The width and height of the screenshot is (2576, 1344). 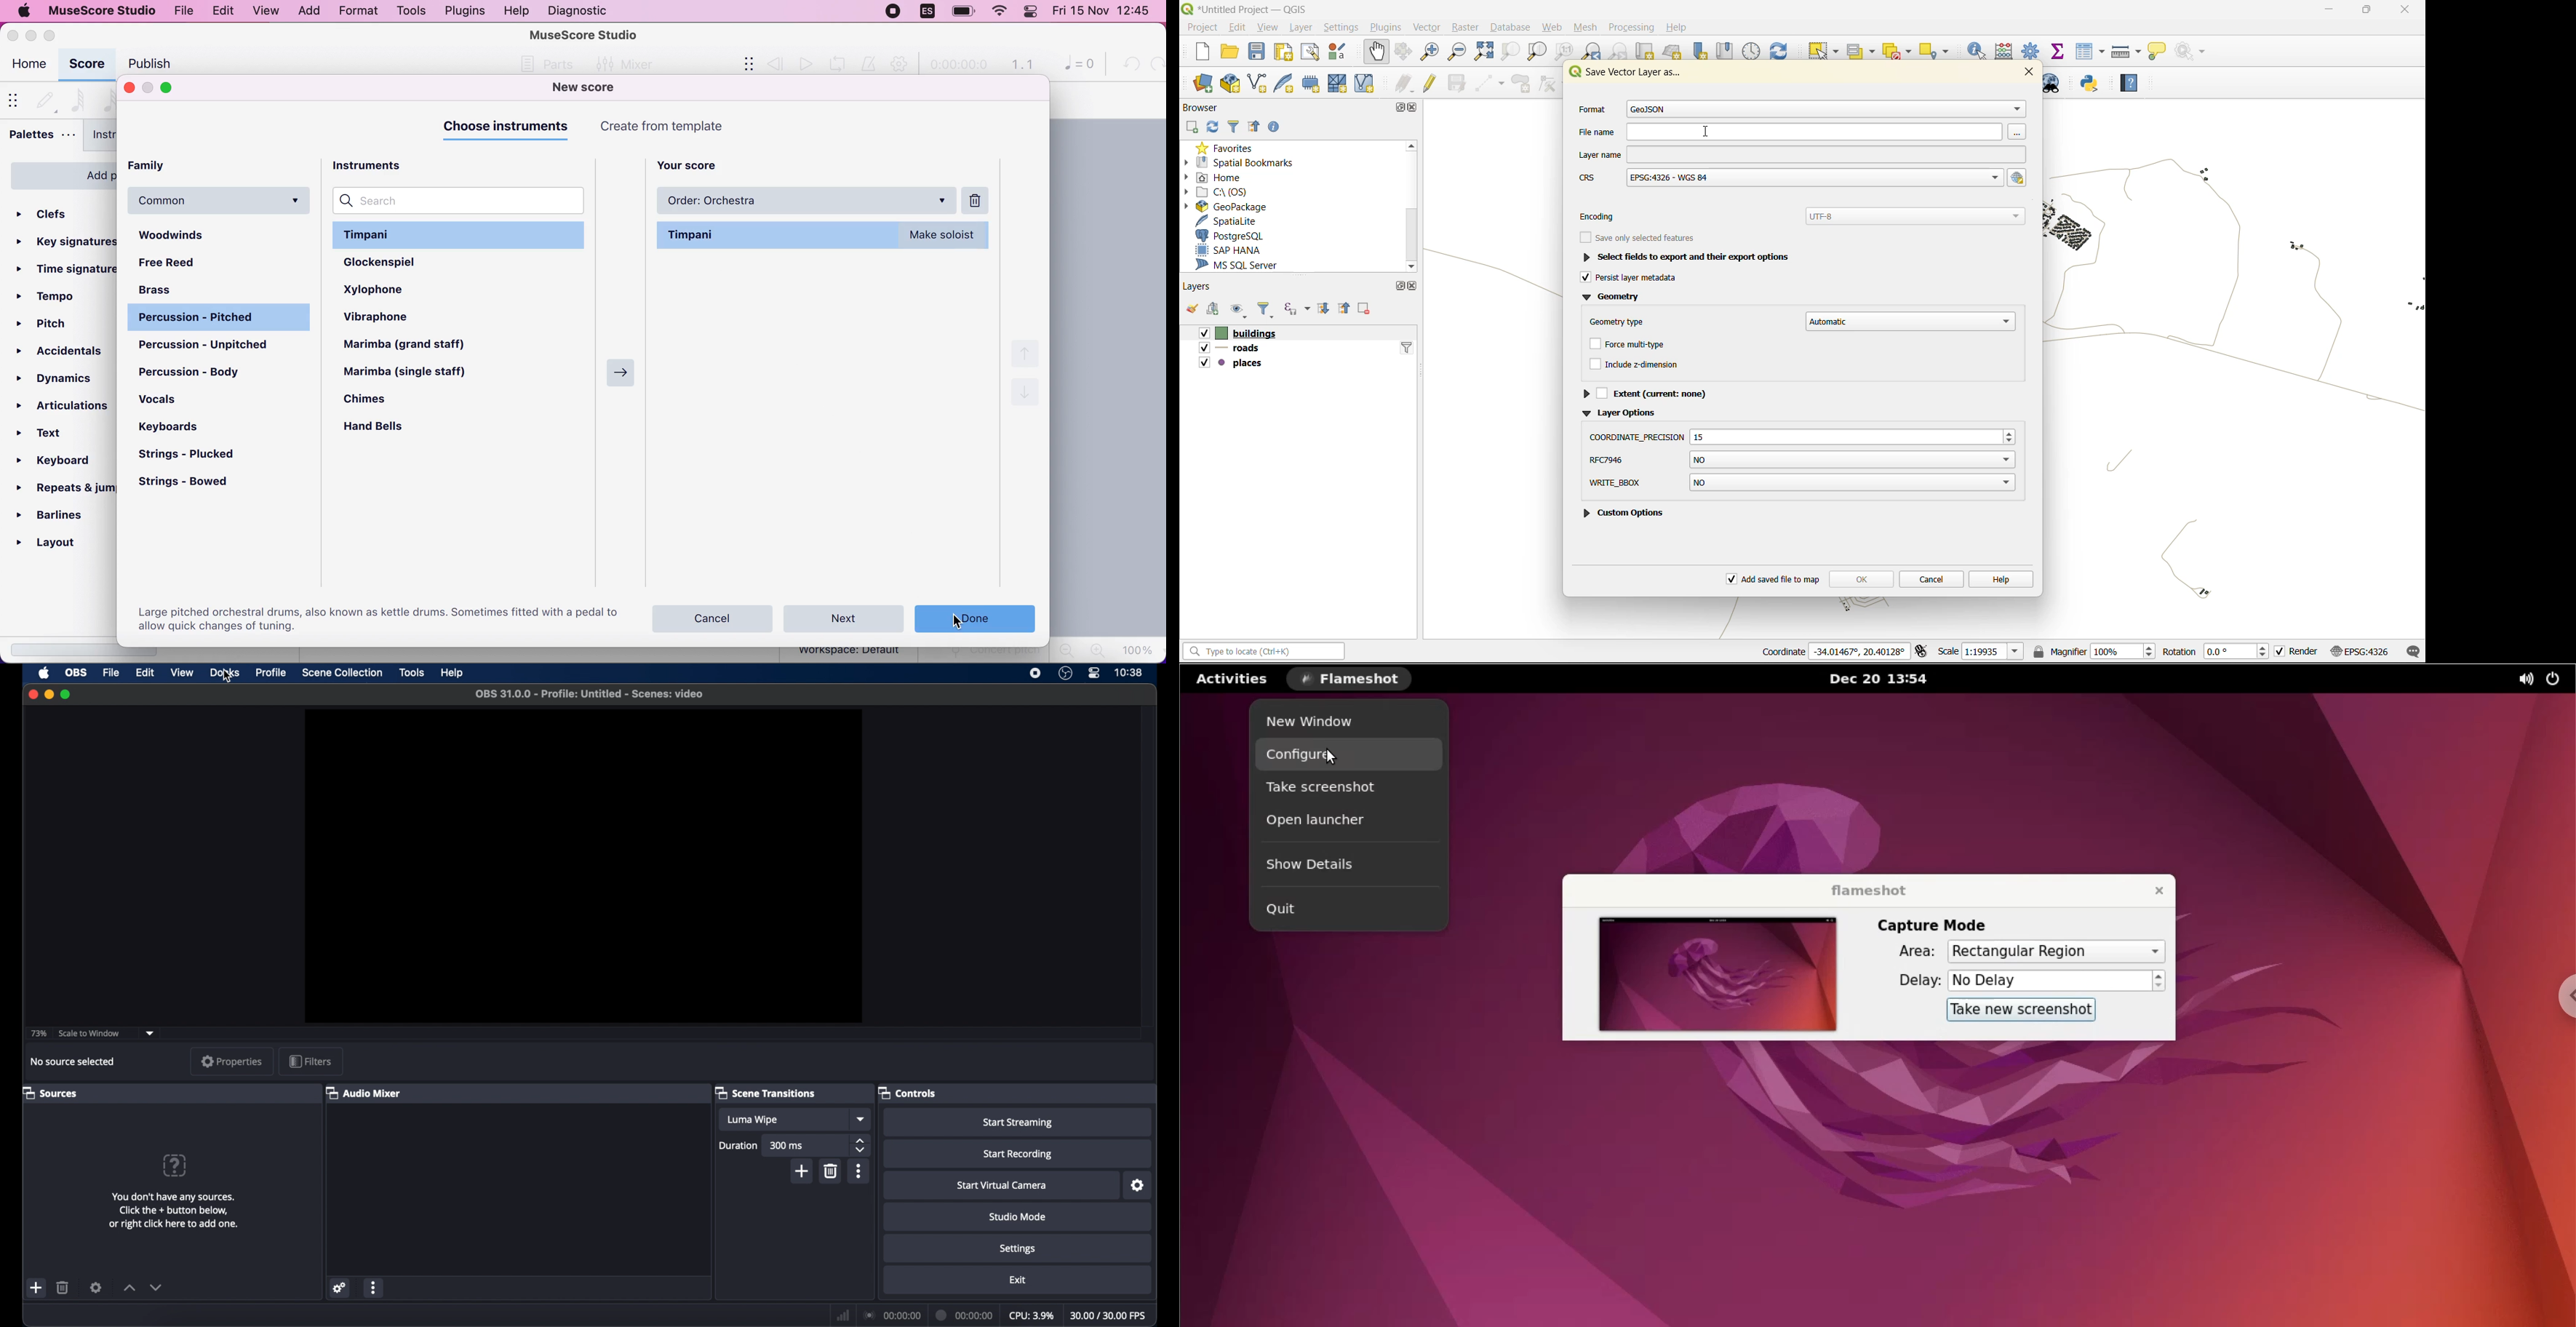 I want to click on cursor, so click(x=954, y=624).